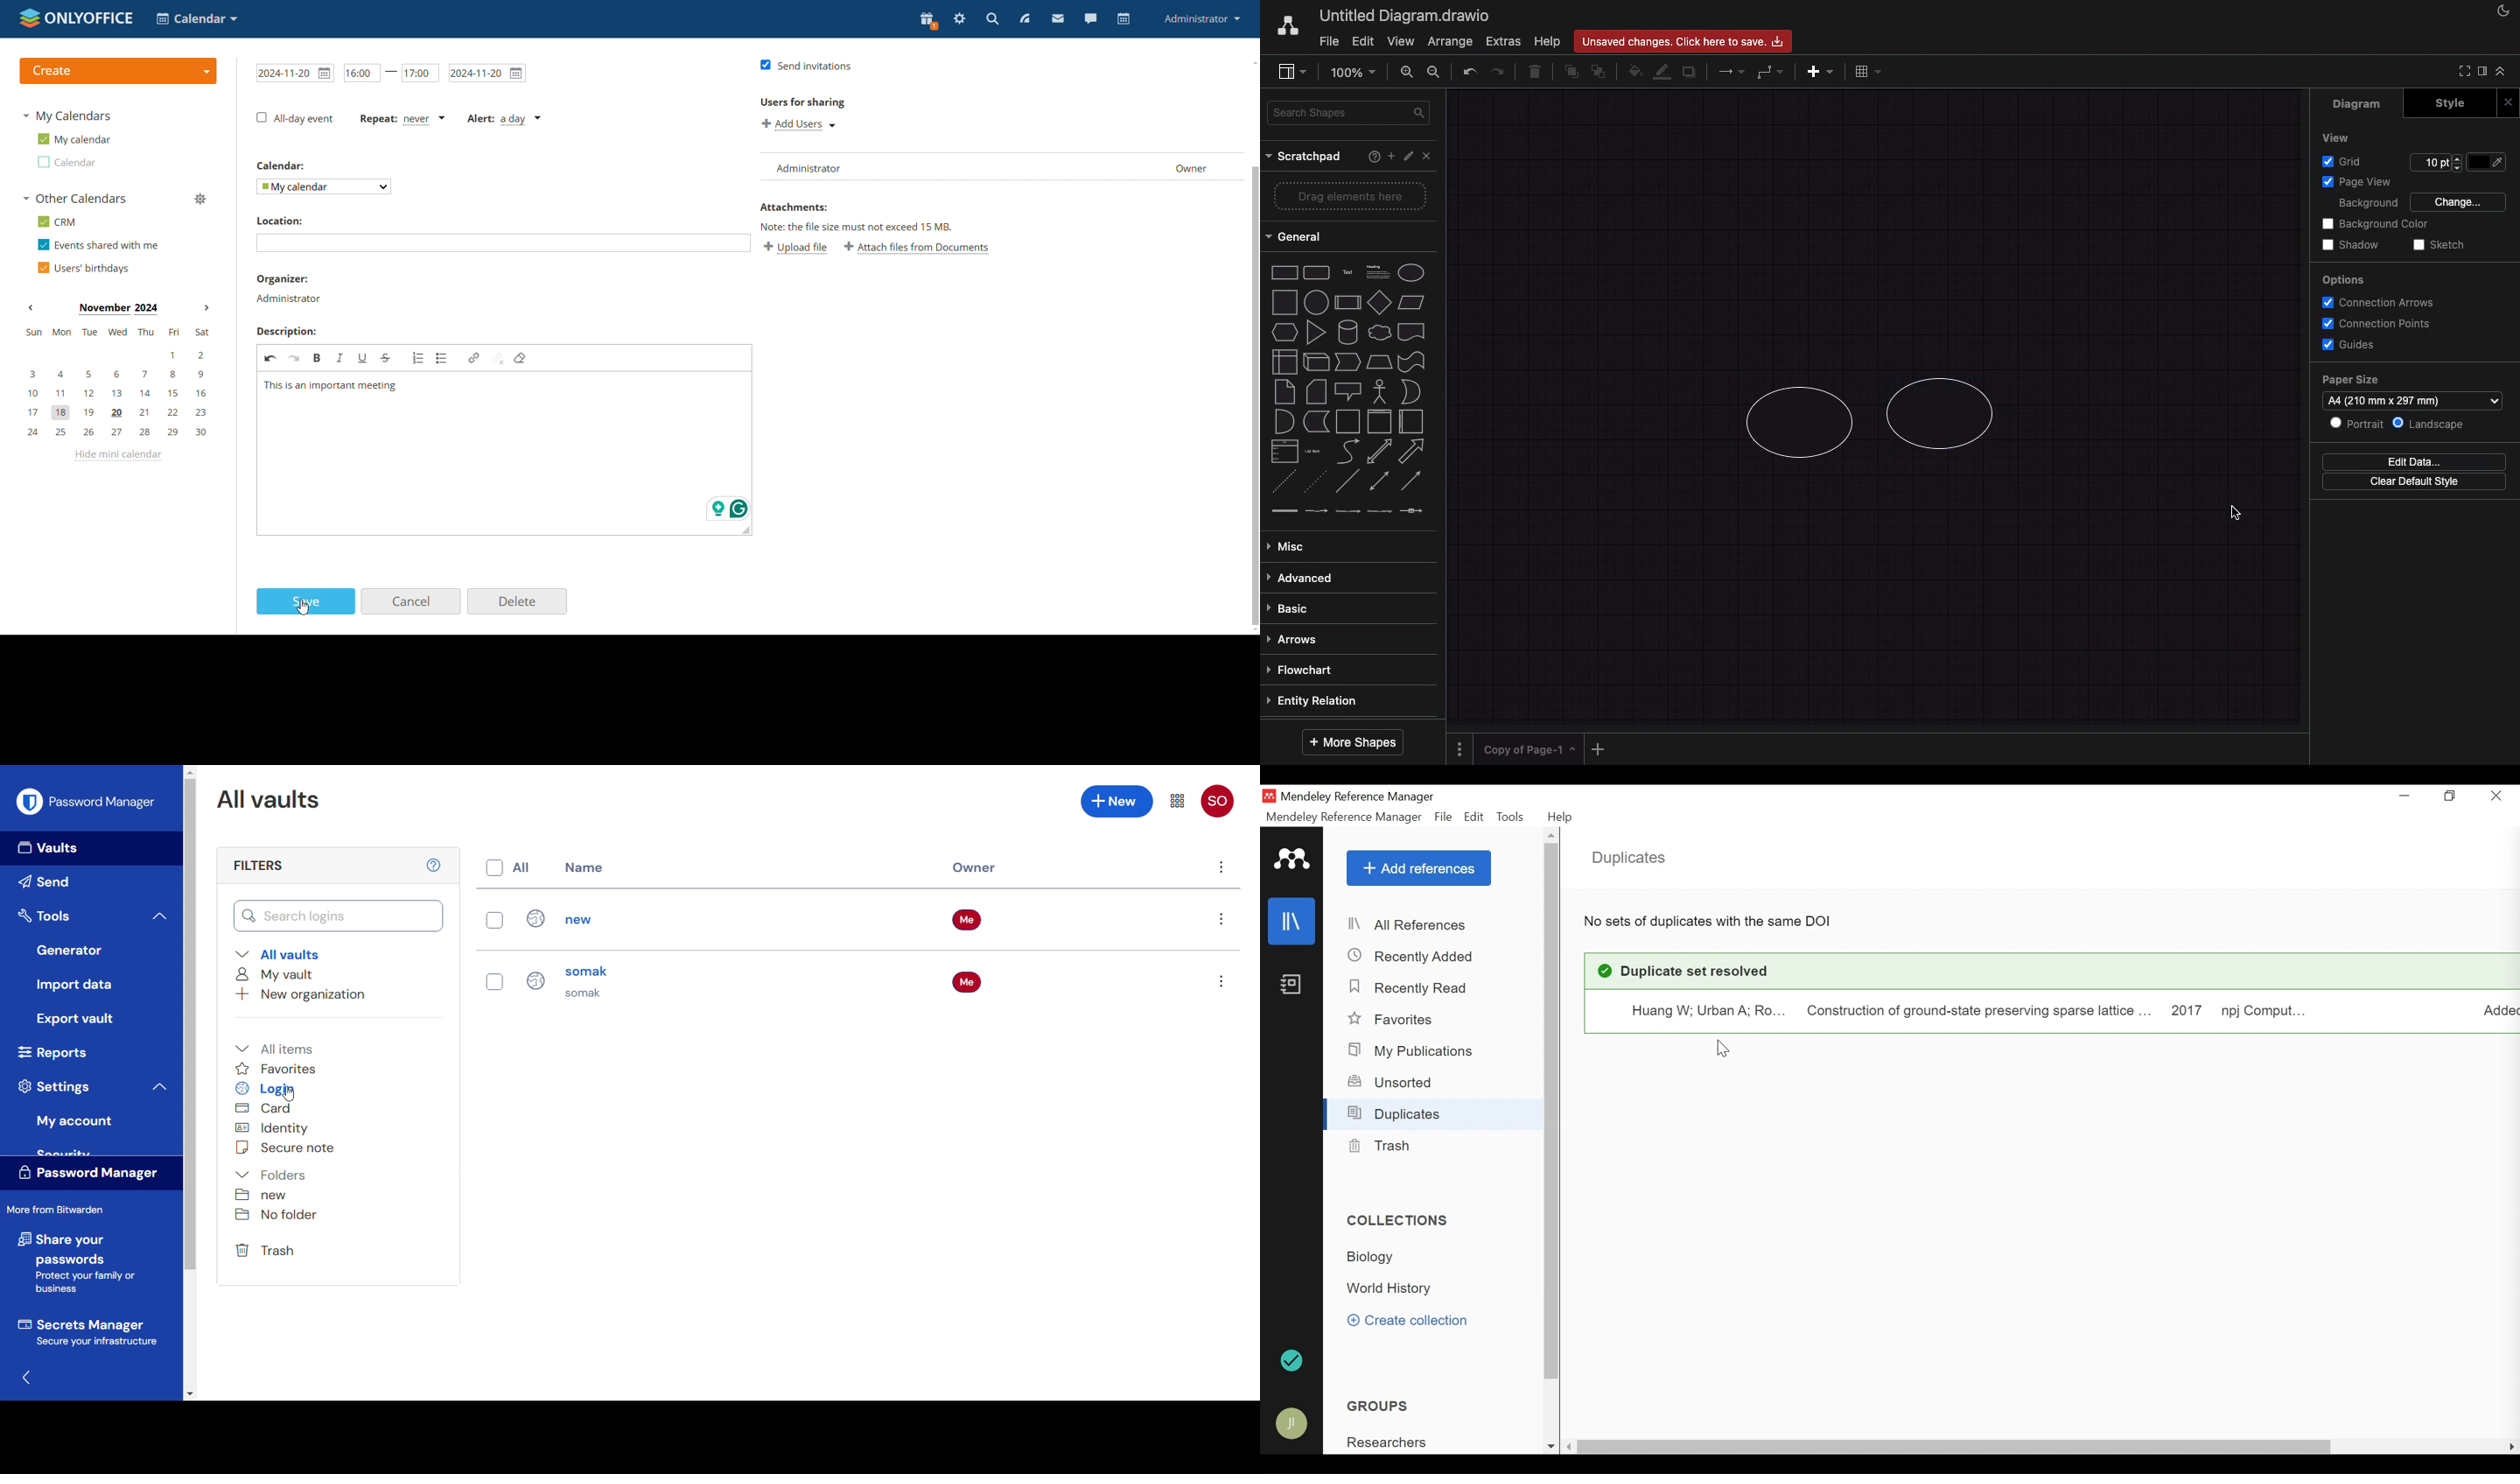 The height and width of the screenshot is (1484, 2520). Describe the element at coordinates (1945, 411) in the screenshot. I see `circle snapped to grid` at that location.